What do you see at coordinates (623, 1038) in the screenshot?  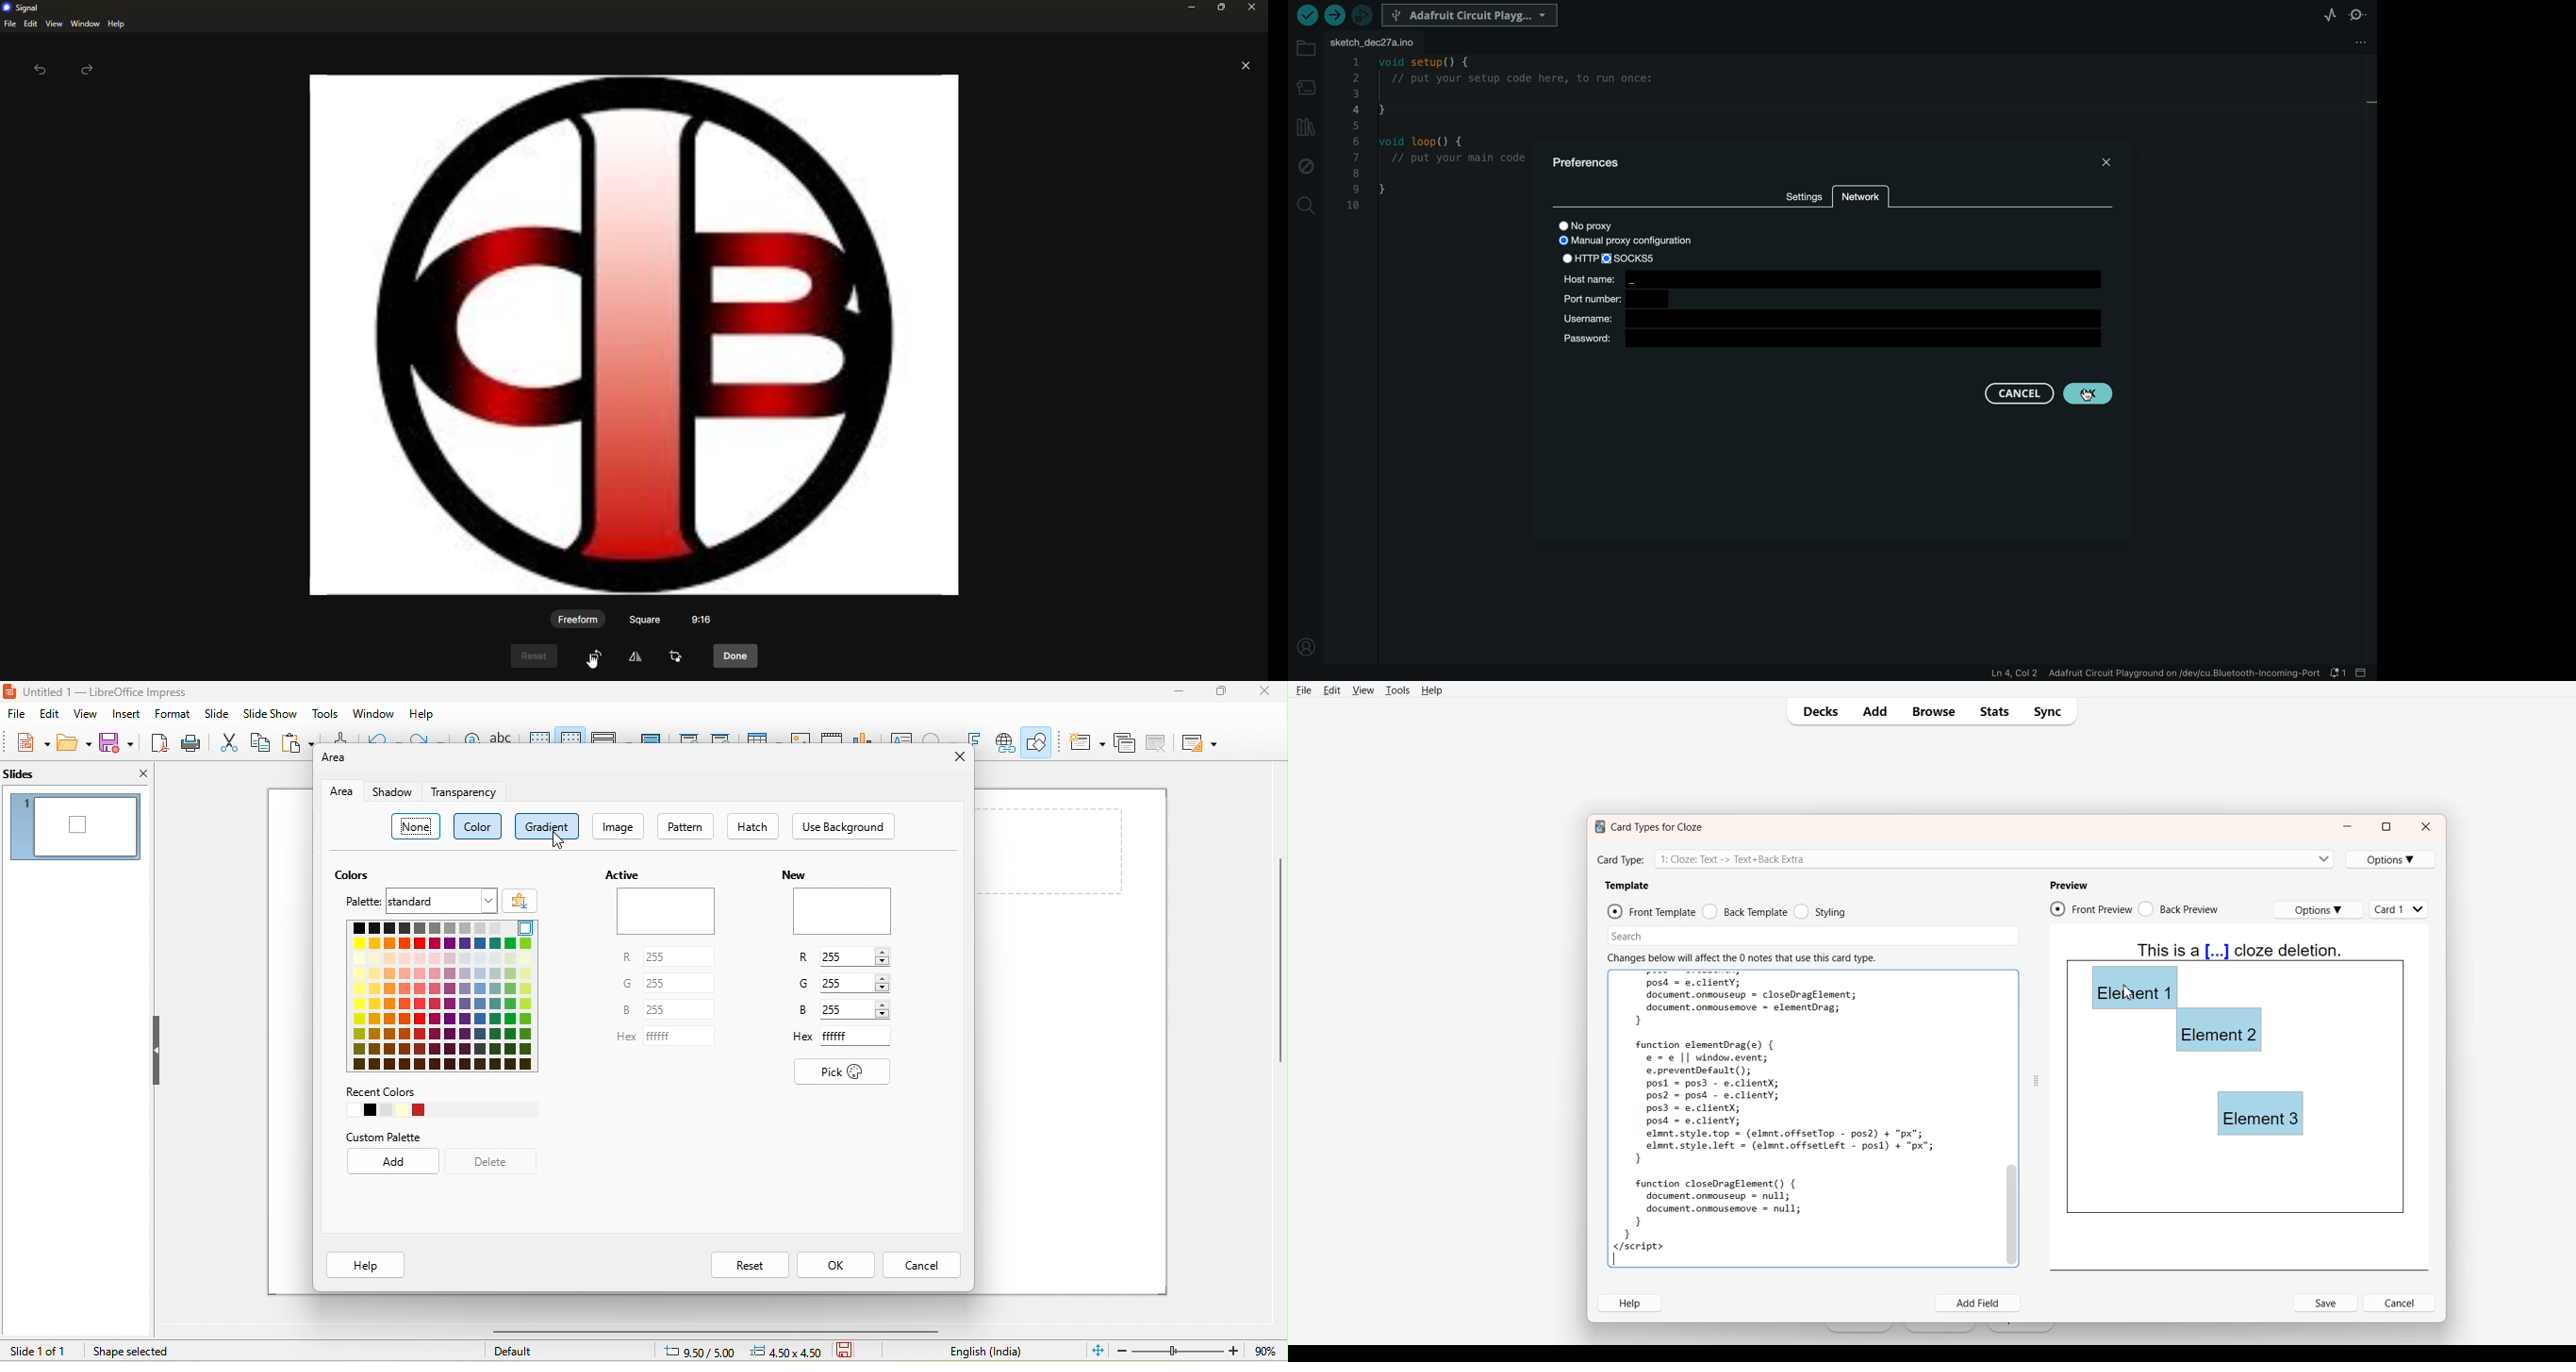 I see `hex` at bounding box center [623, 1038].